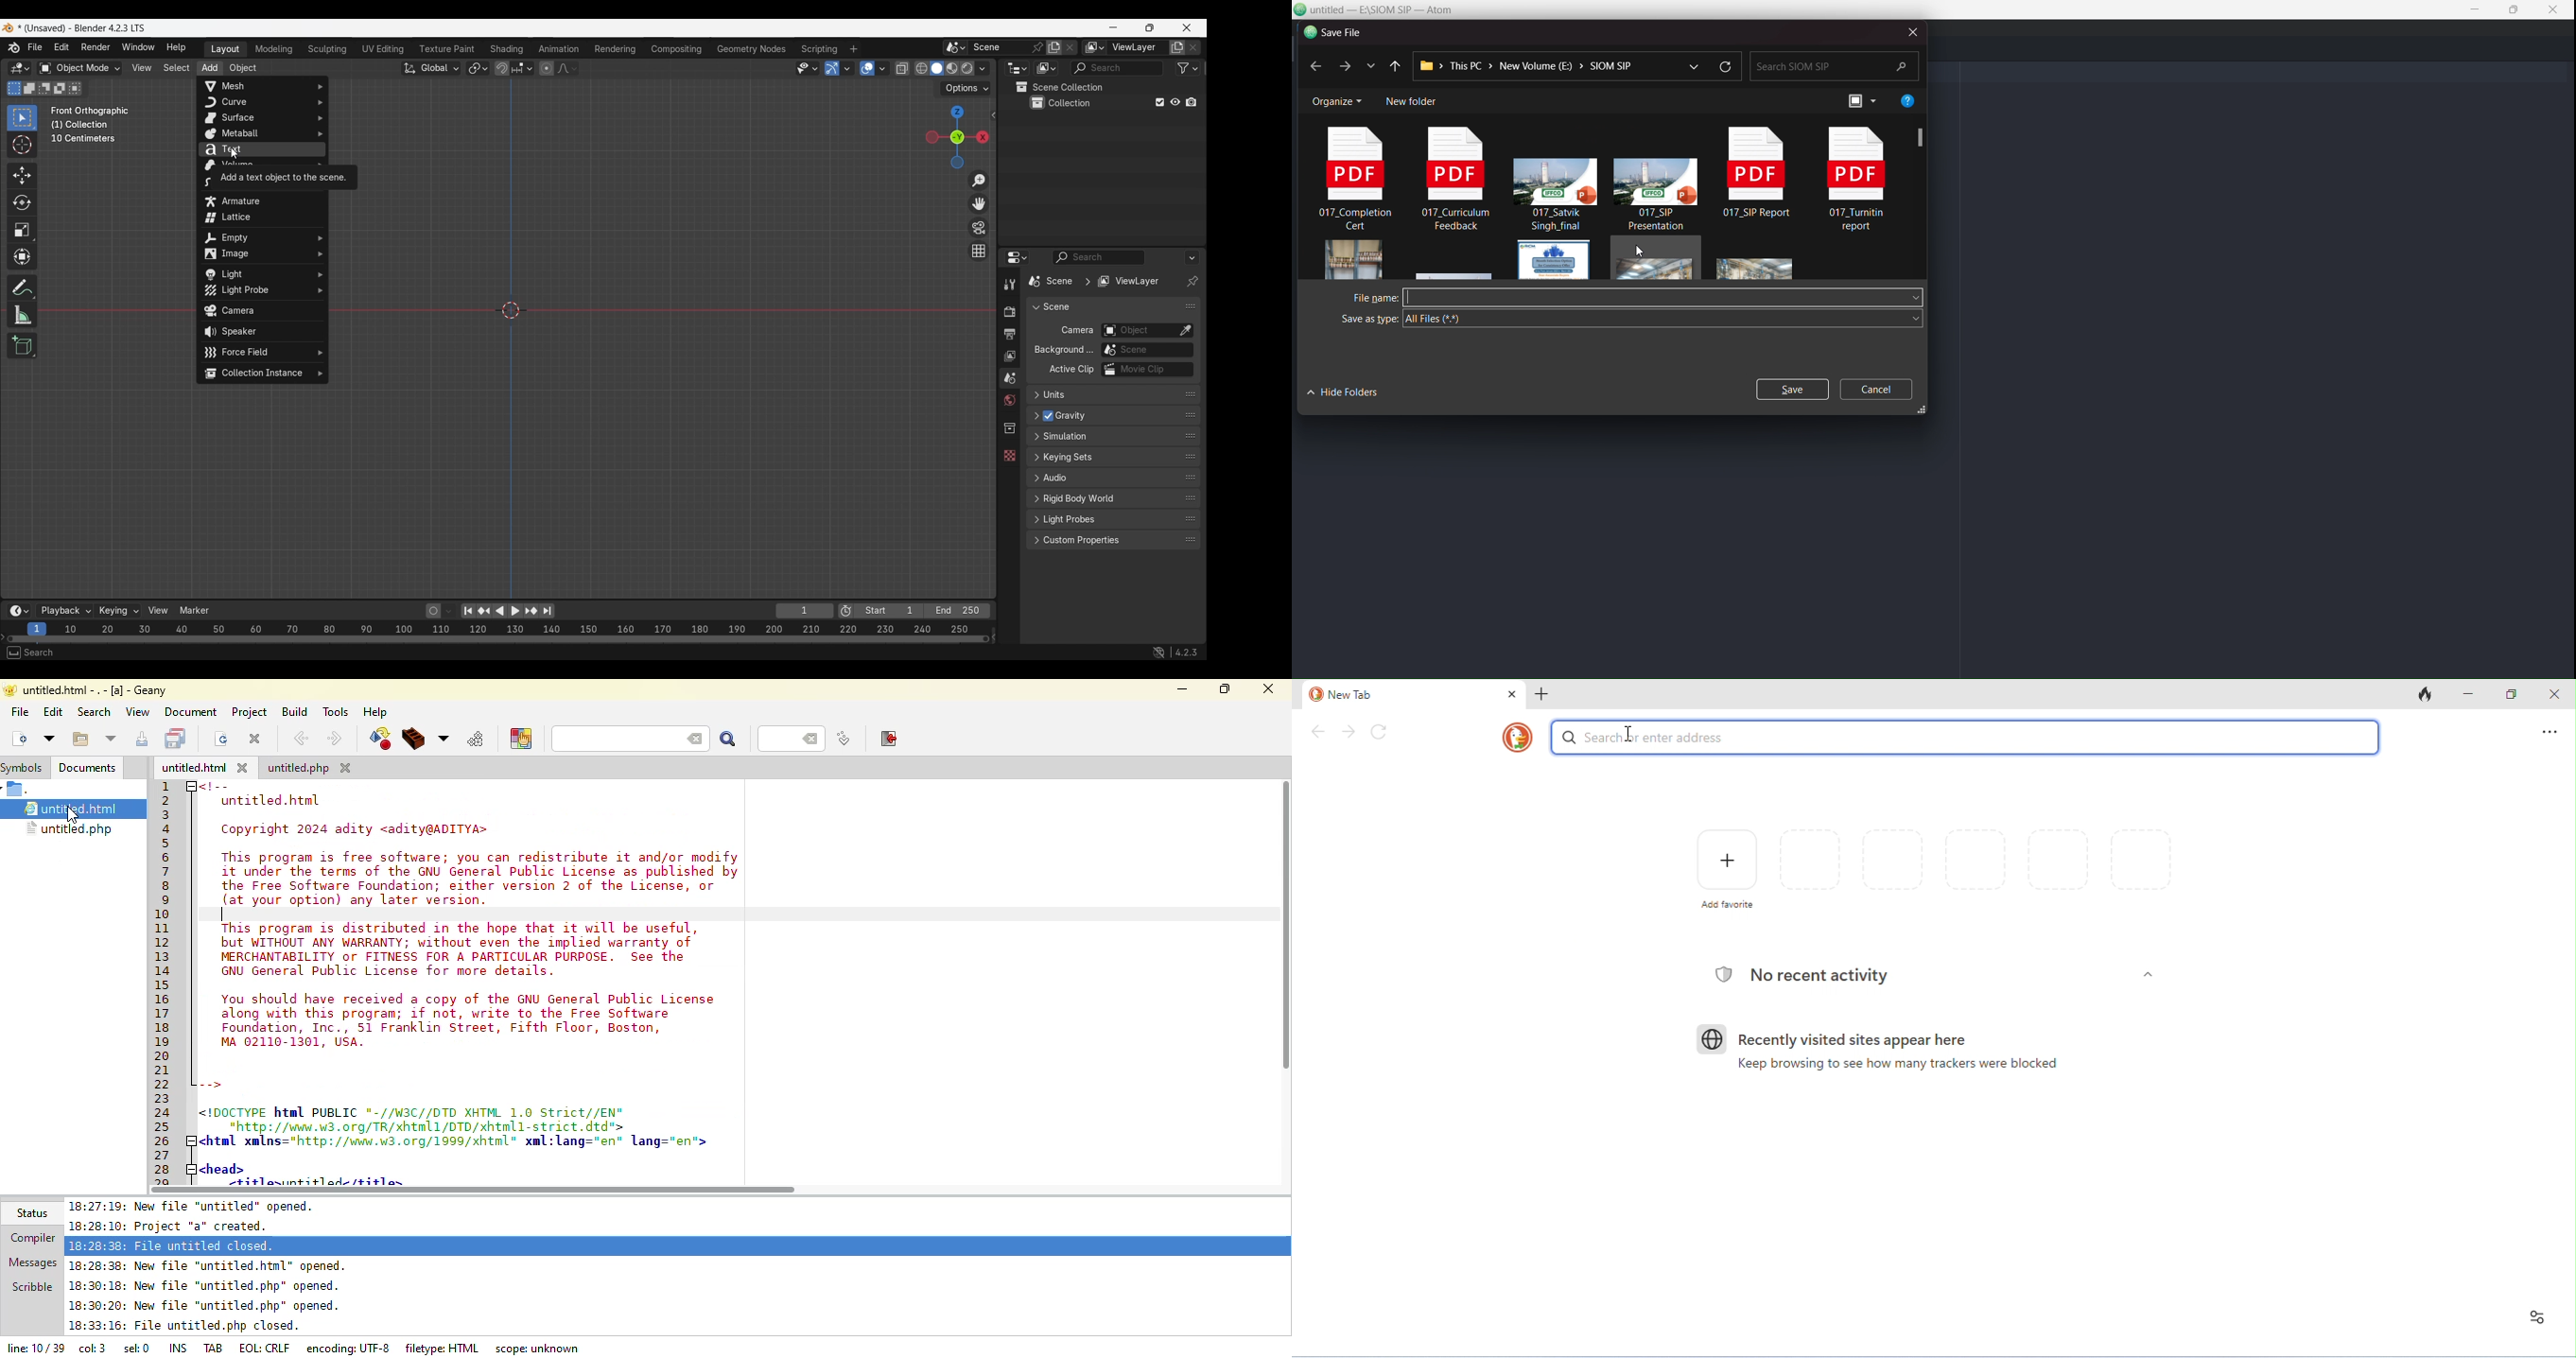 This screenshot has width=2576, height=1372. What do you see at coordinates (1010, 456) in the screenshot?
I see `Texture` at bounding box center [1010, 456].